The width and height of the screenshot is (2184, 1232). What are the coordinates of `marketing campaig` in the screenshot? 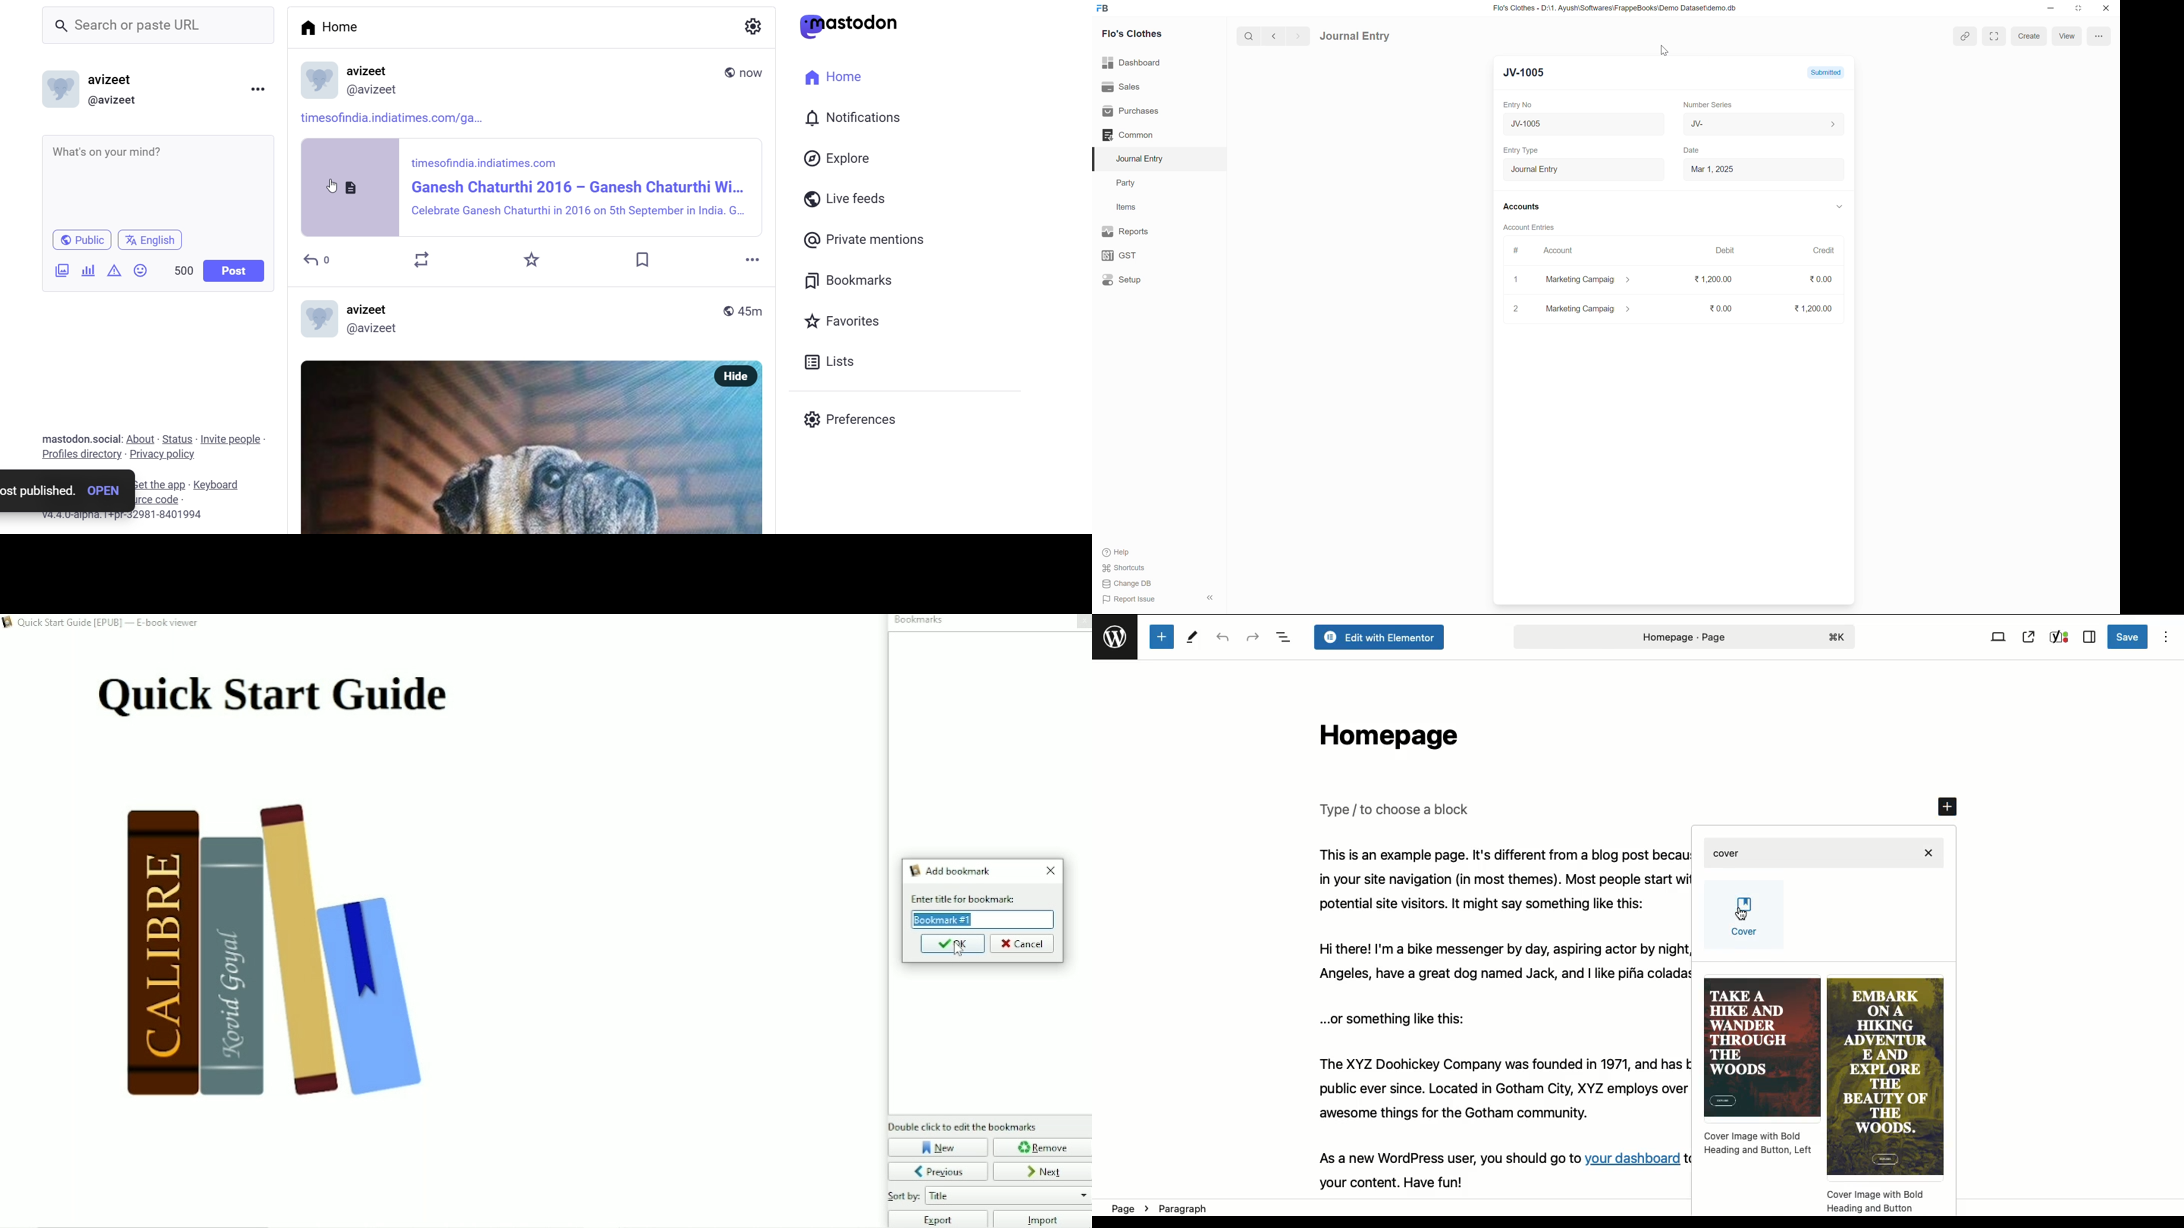 It's located at (1589, 309).